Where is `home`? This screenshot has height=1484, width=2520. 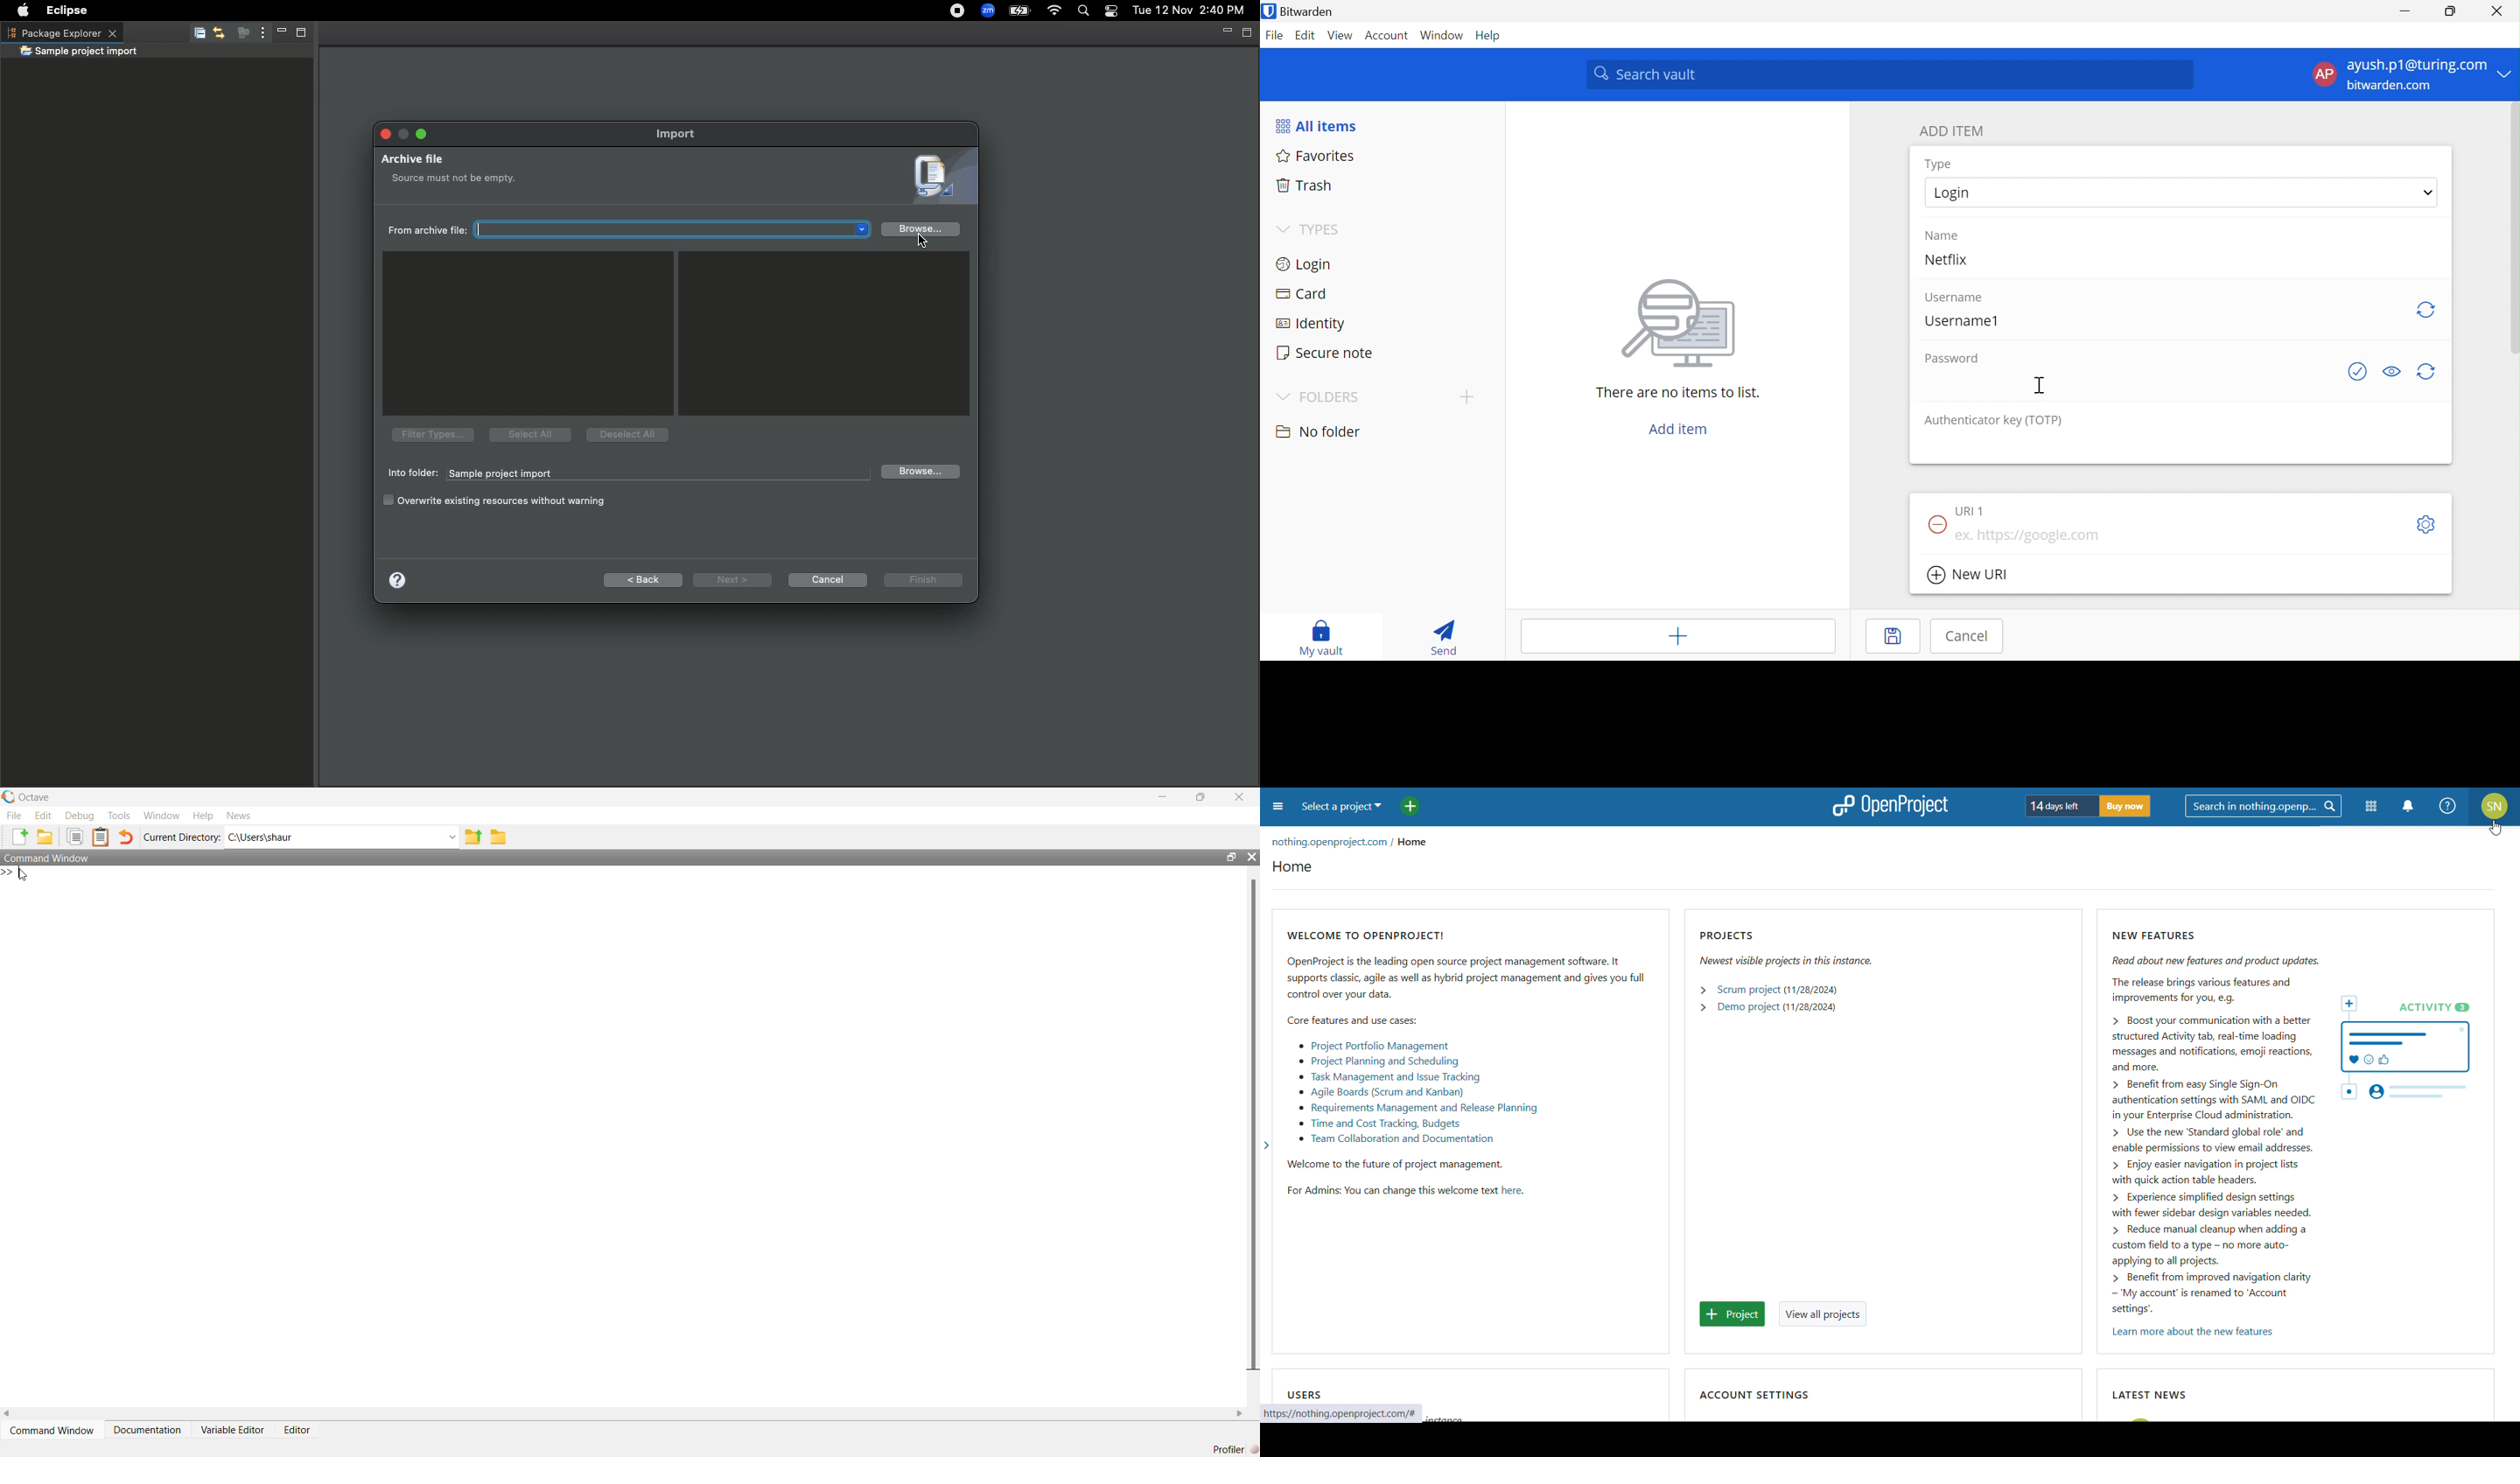
home is located at coordinates (1292, 866).